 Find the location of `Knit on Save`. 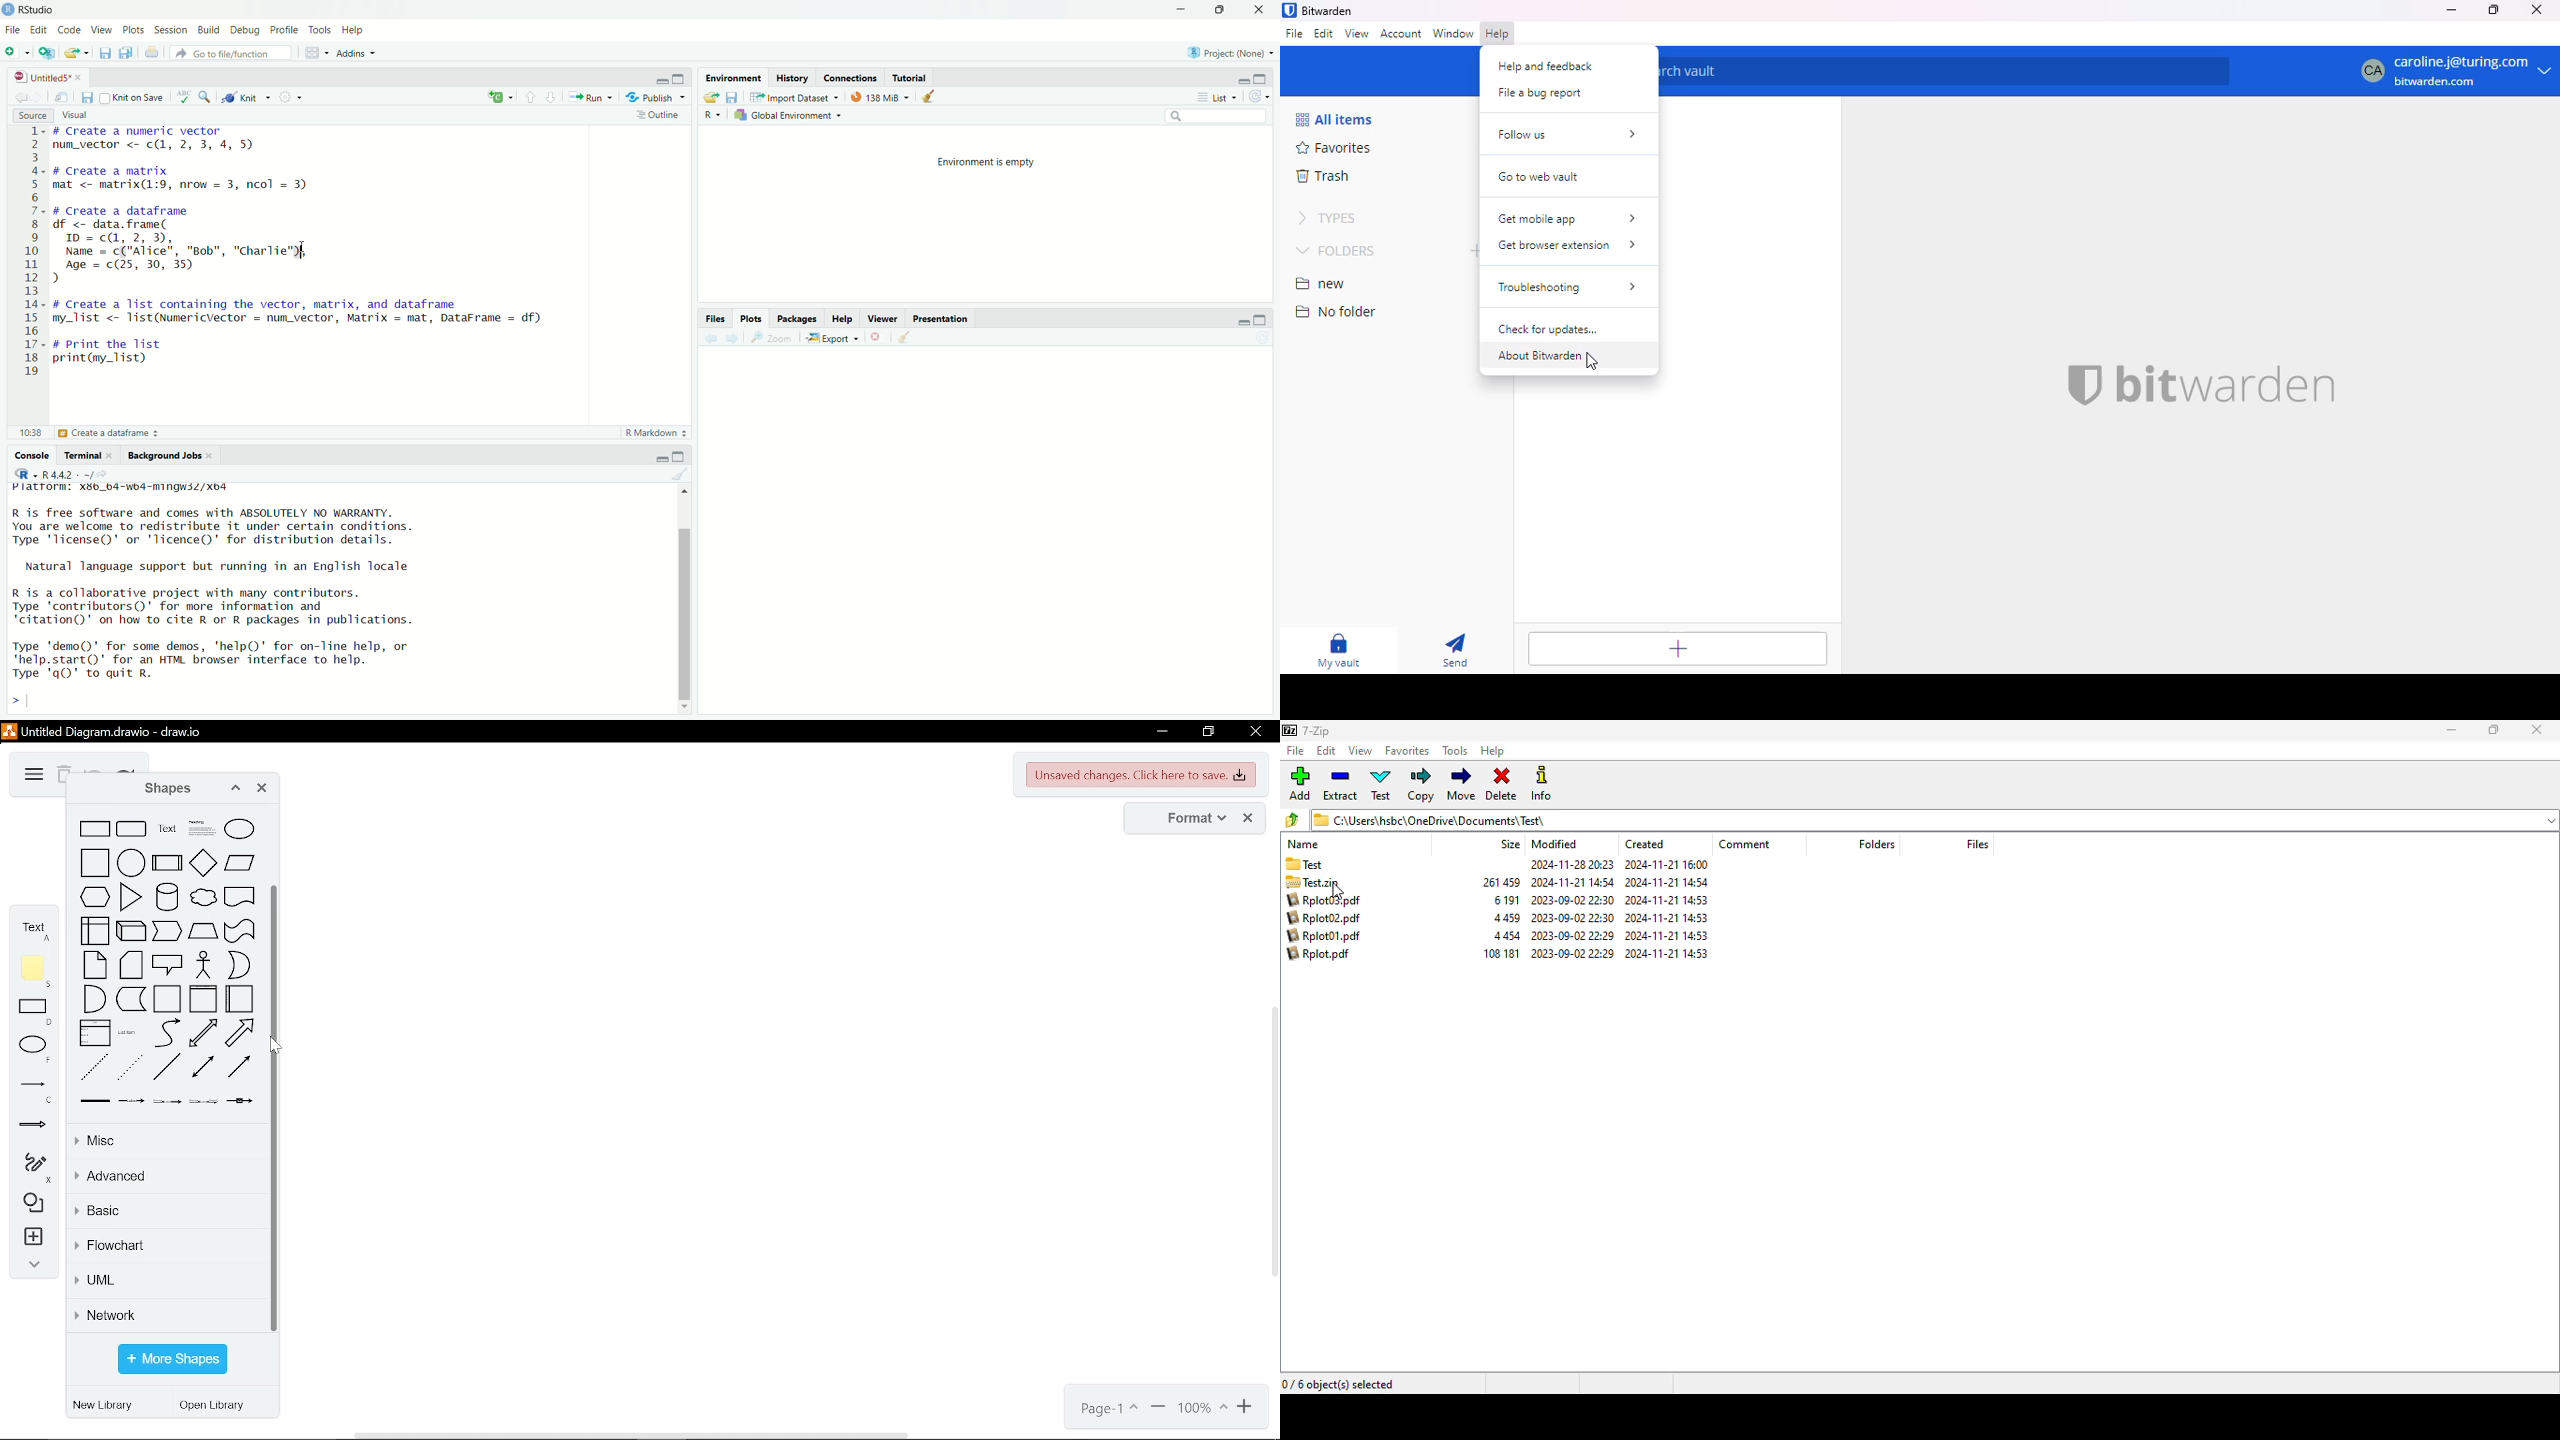

Knit on Save is located at coordinates (130, 97).